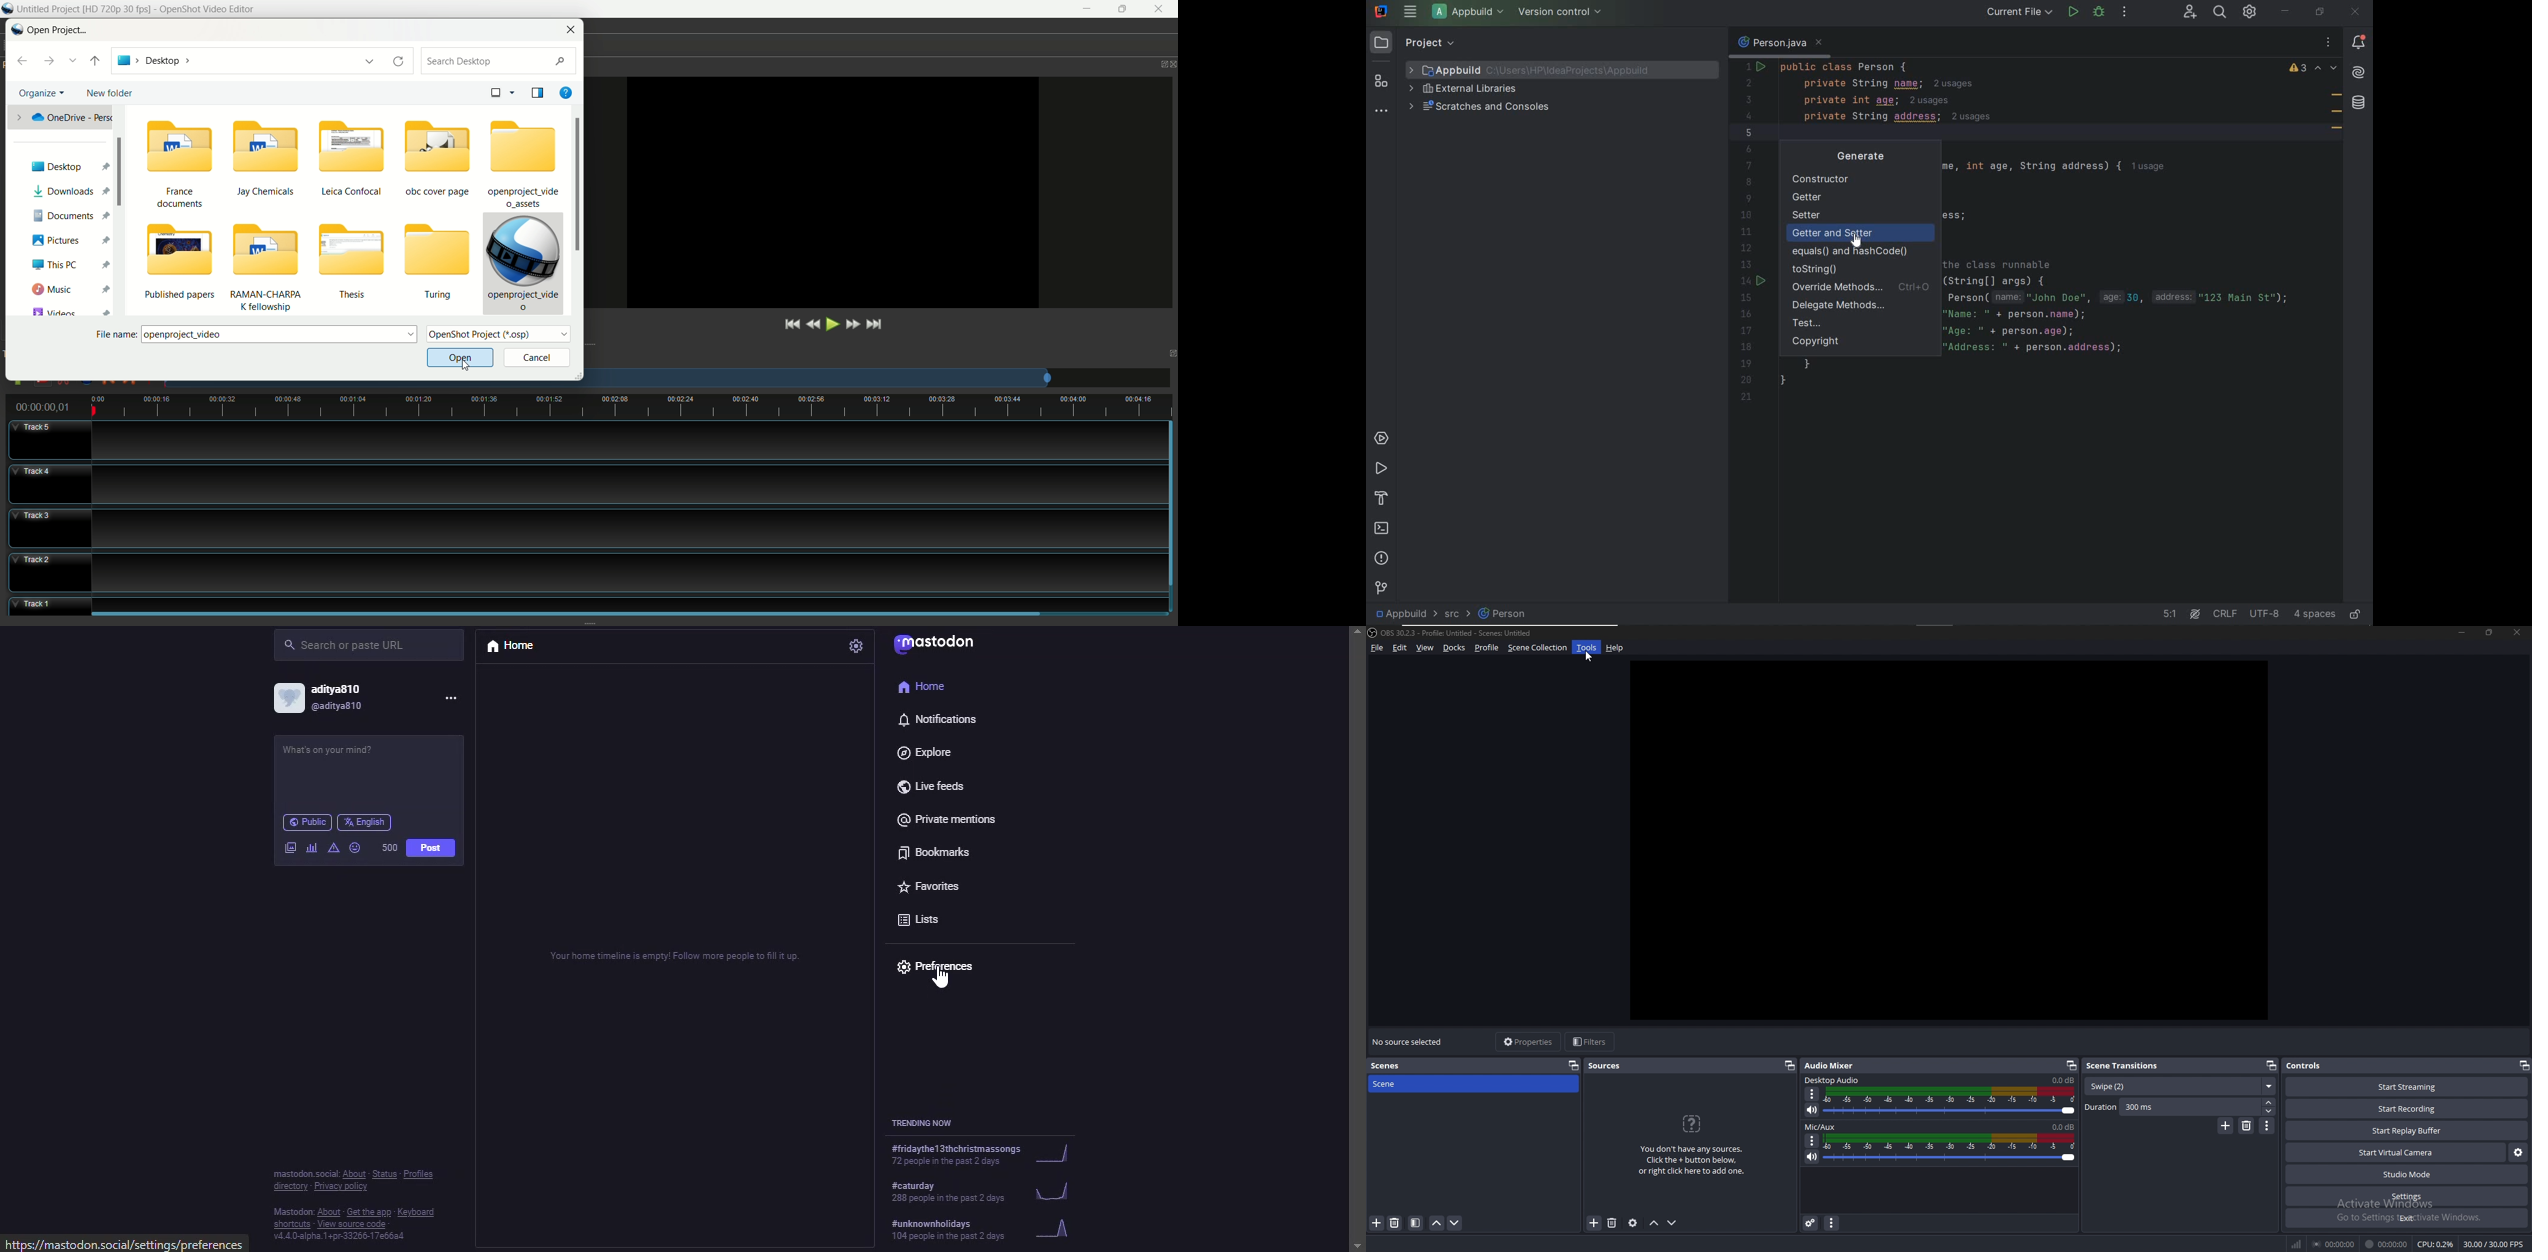 Image resolution: width=2548 pixels, height=1260 pixels. Describe the element at coordinates (392, 1174) in the screenshot. I see `About • Status • Profiles` at that location.